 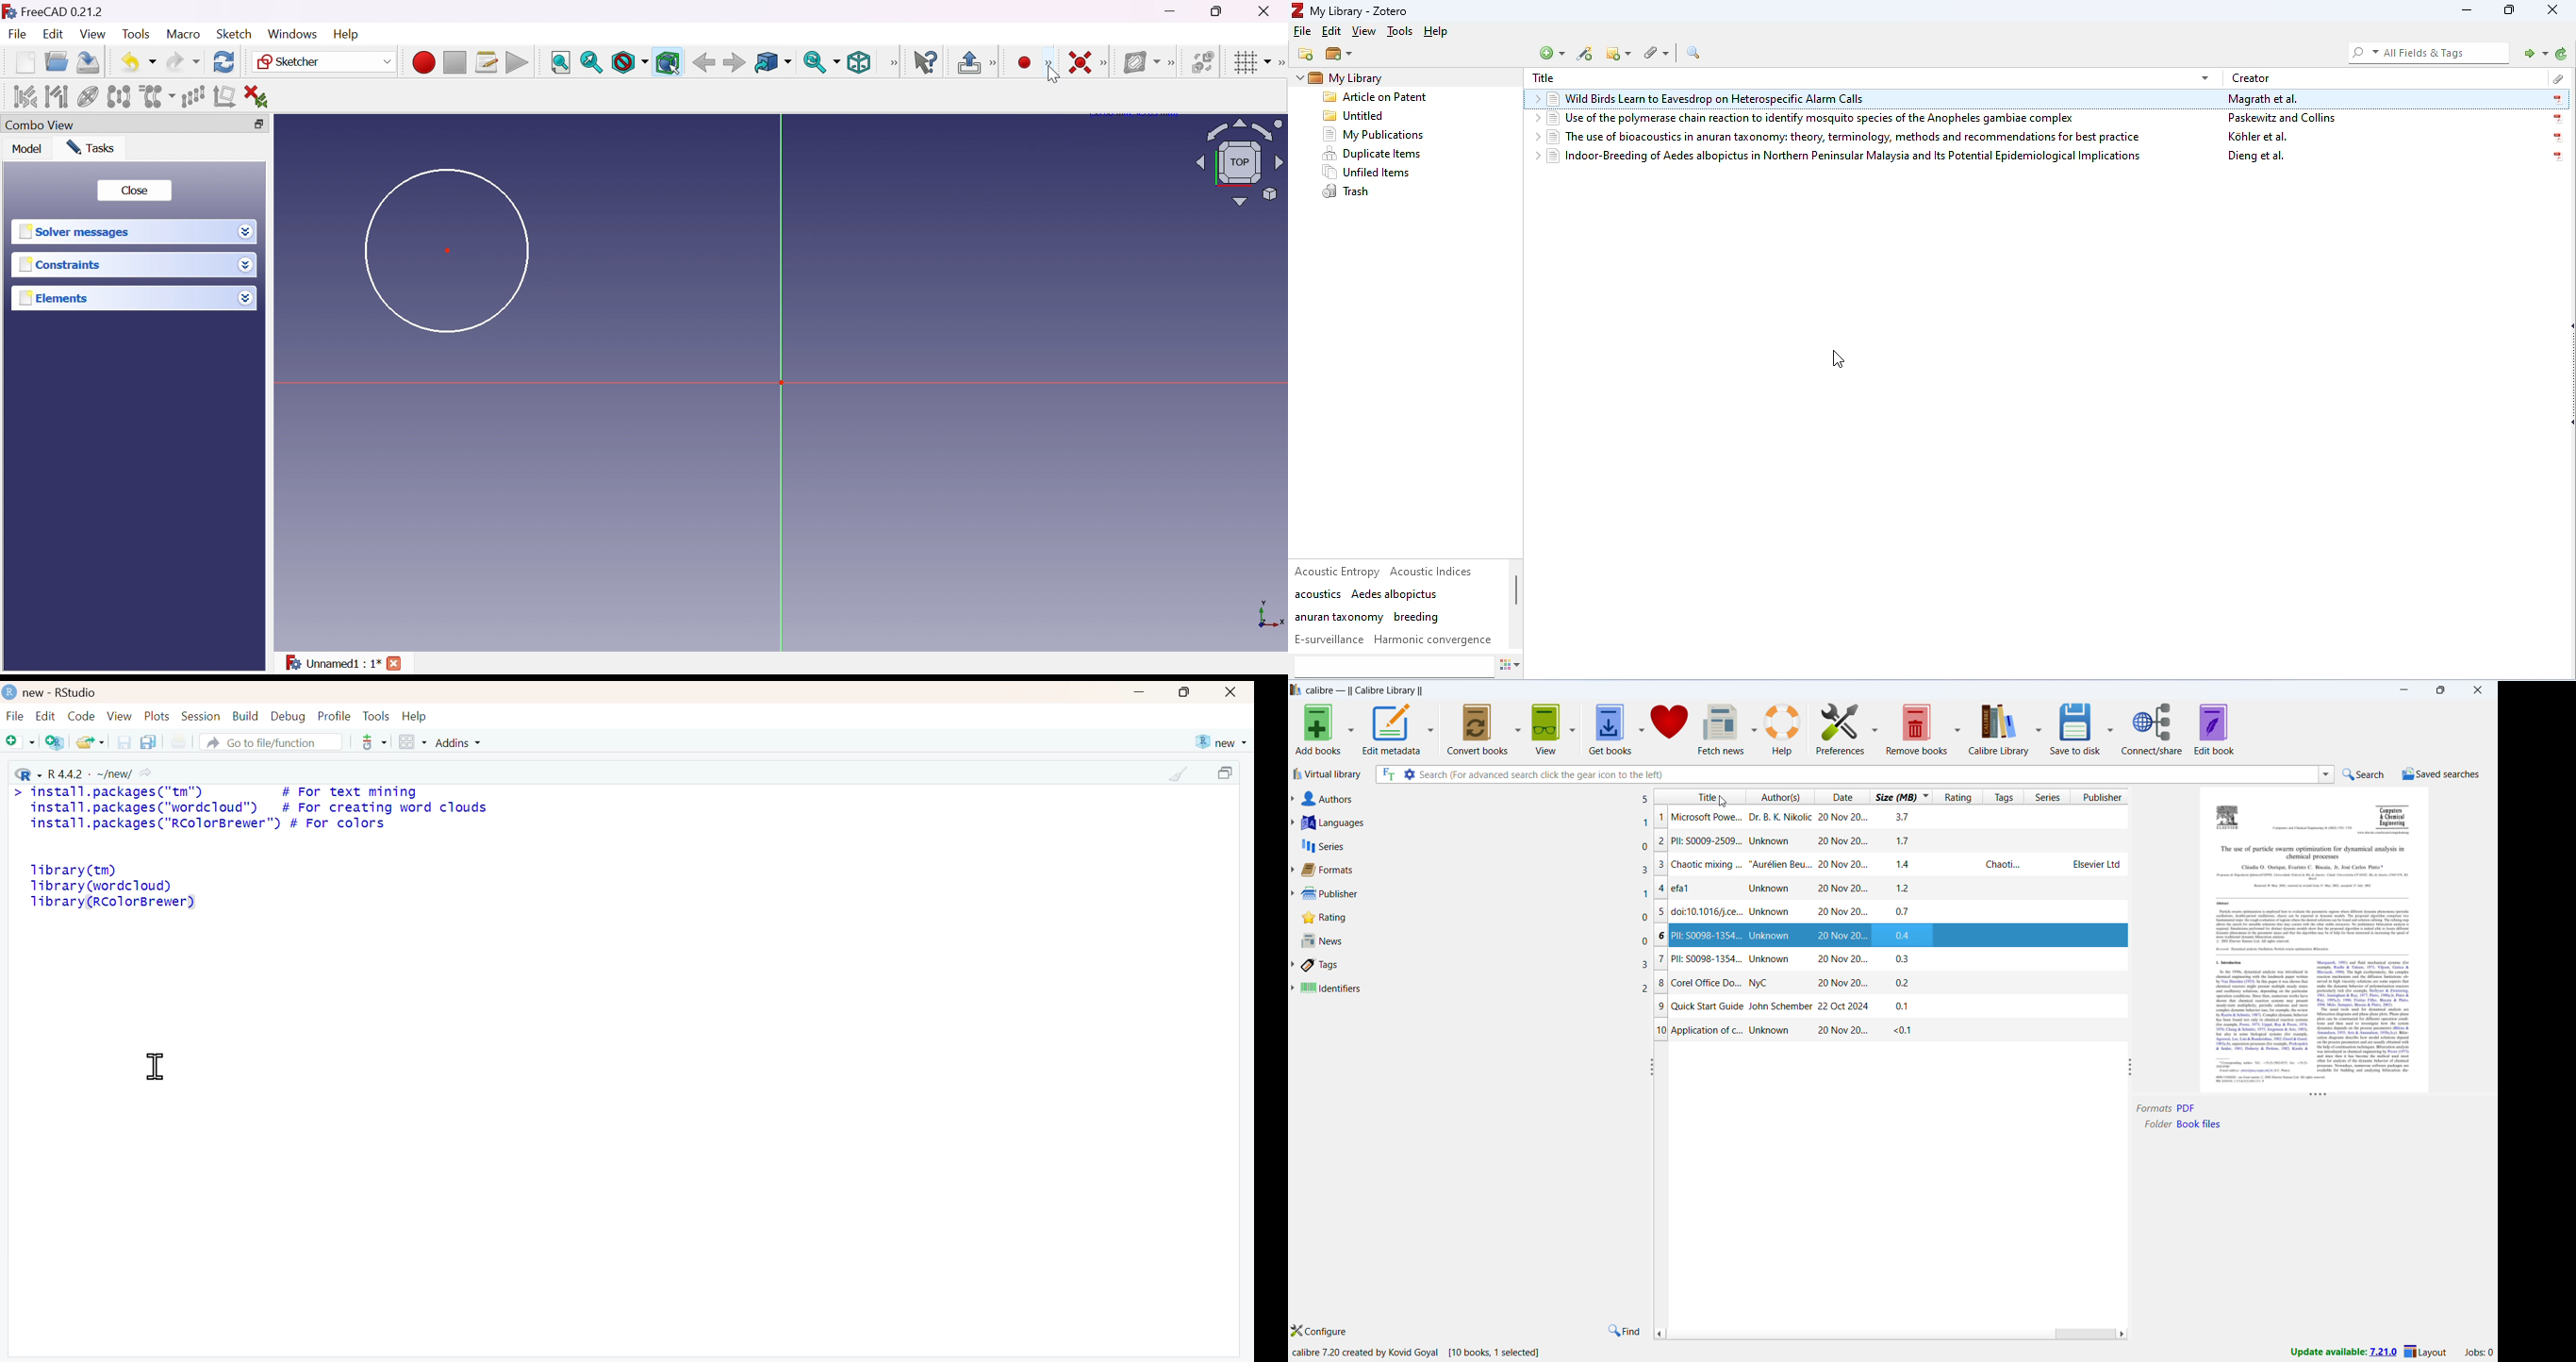 What do you see at coordinates (148, 742) in the screenshot?
I see `Save all the open documents` at bounding box center [148, 742].